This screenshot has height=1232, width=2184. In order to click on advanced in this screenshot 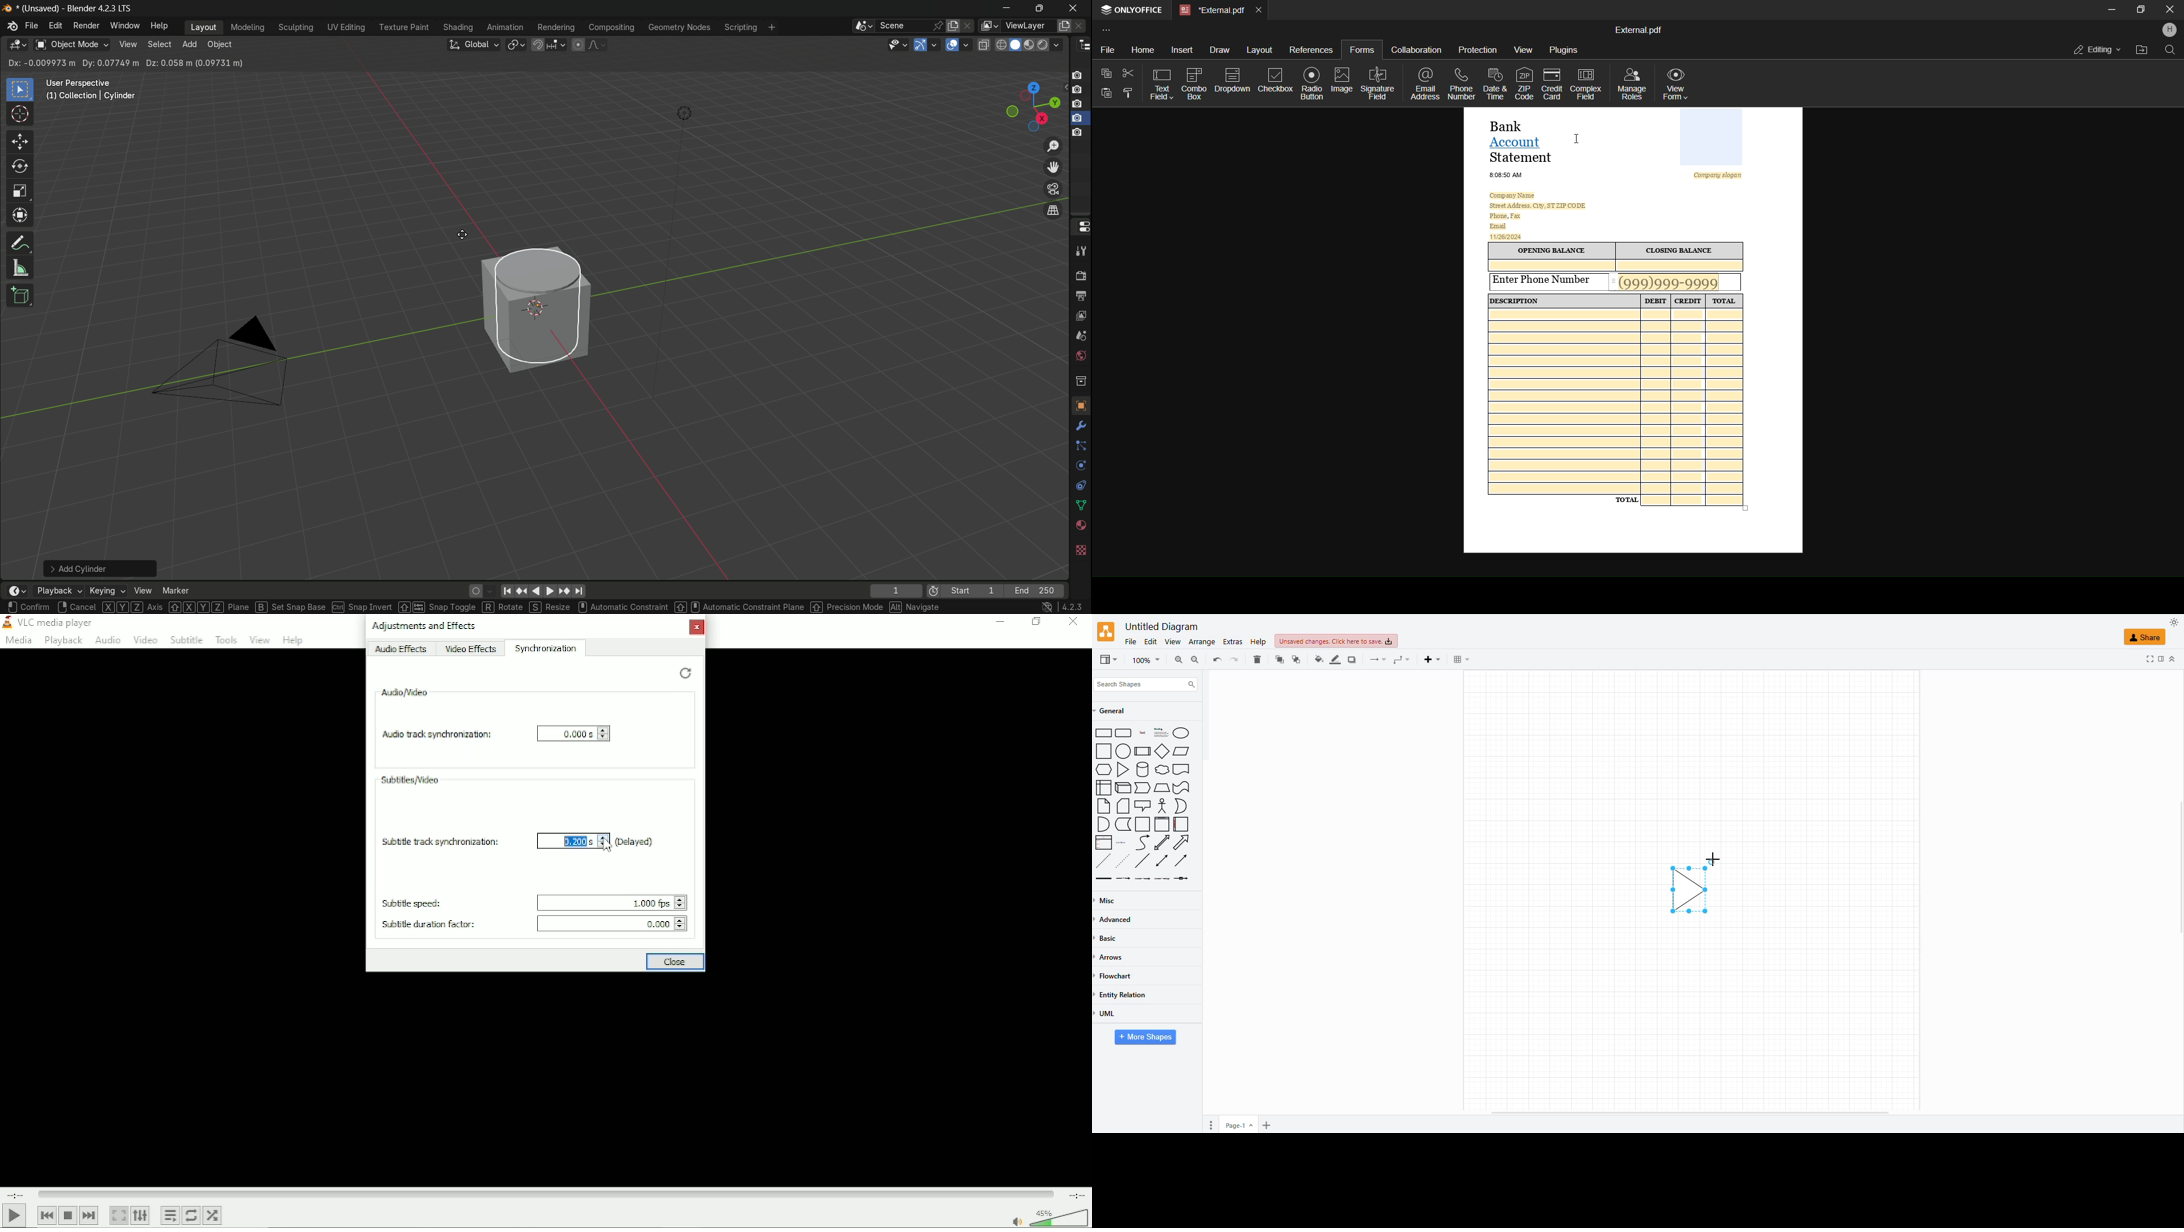, I will do `click(1118, 920)`.